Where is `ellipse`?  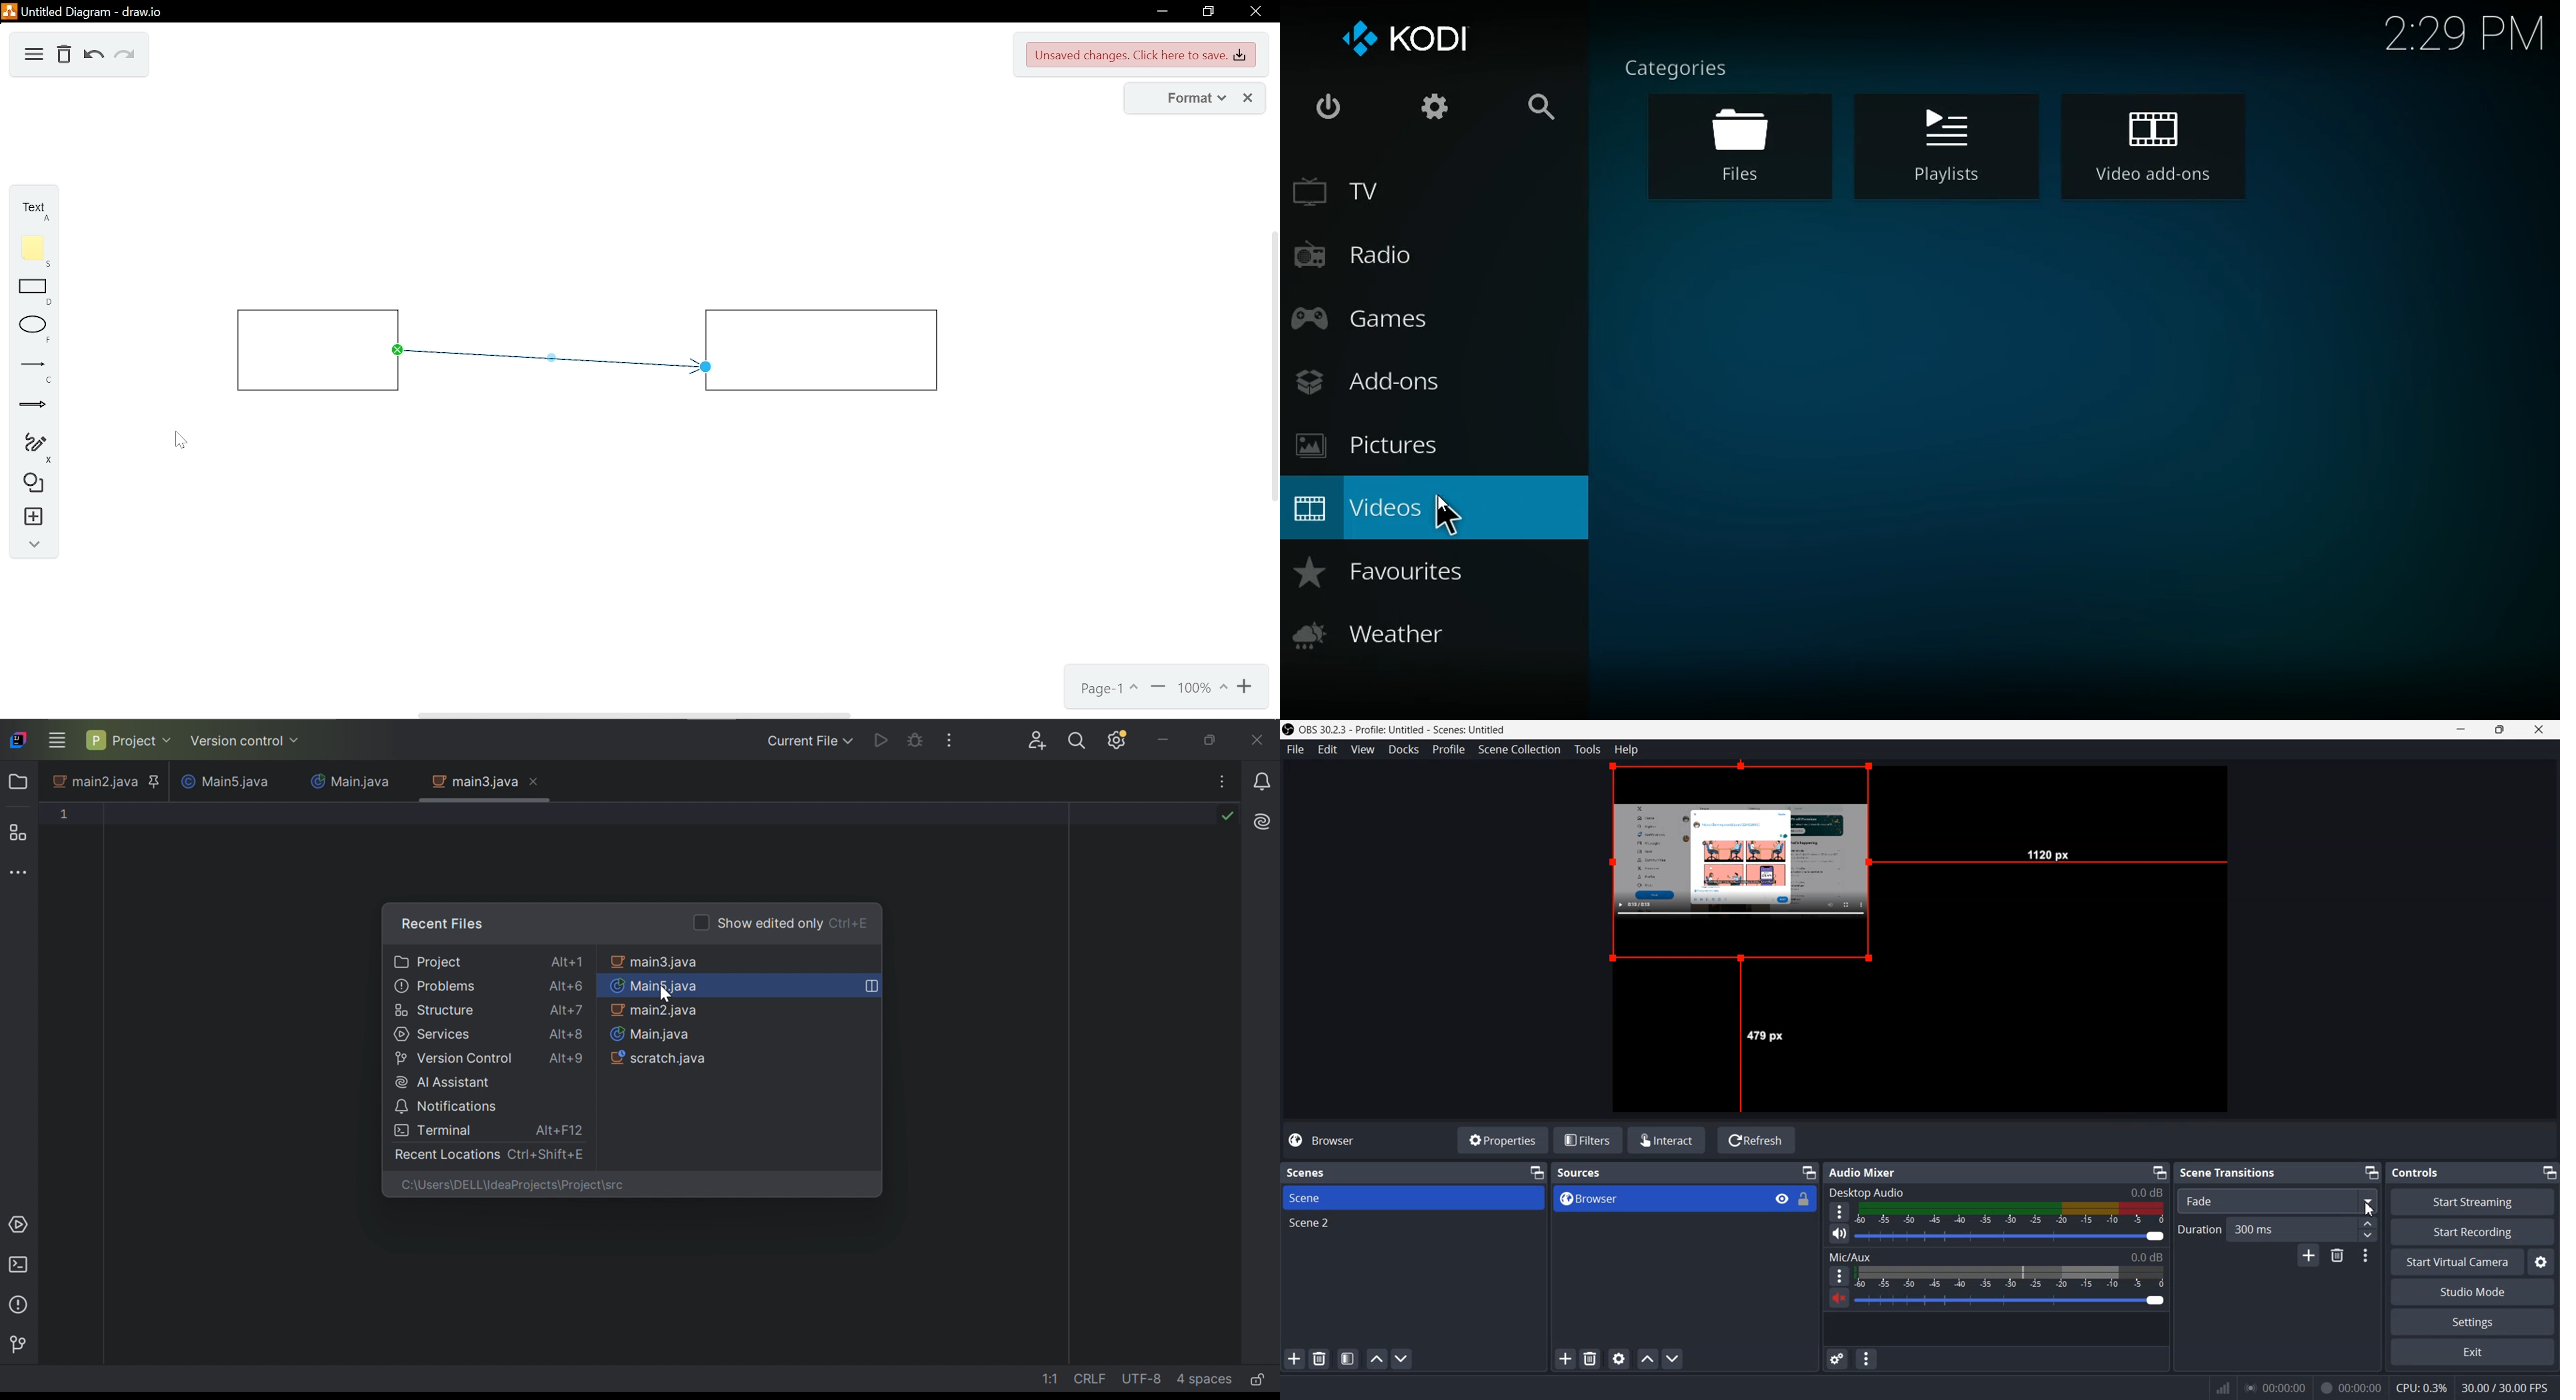
ellipse is located at coordinates (30, 330).